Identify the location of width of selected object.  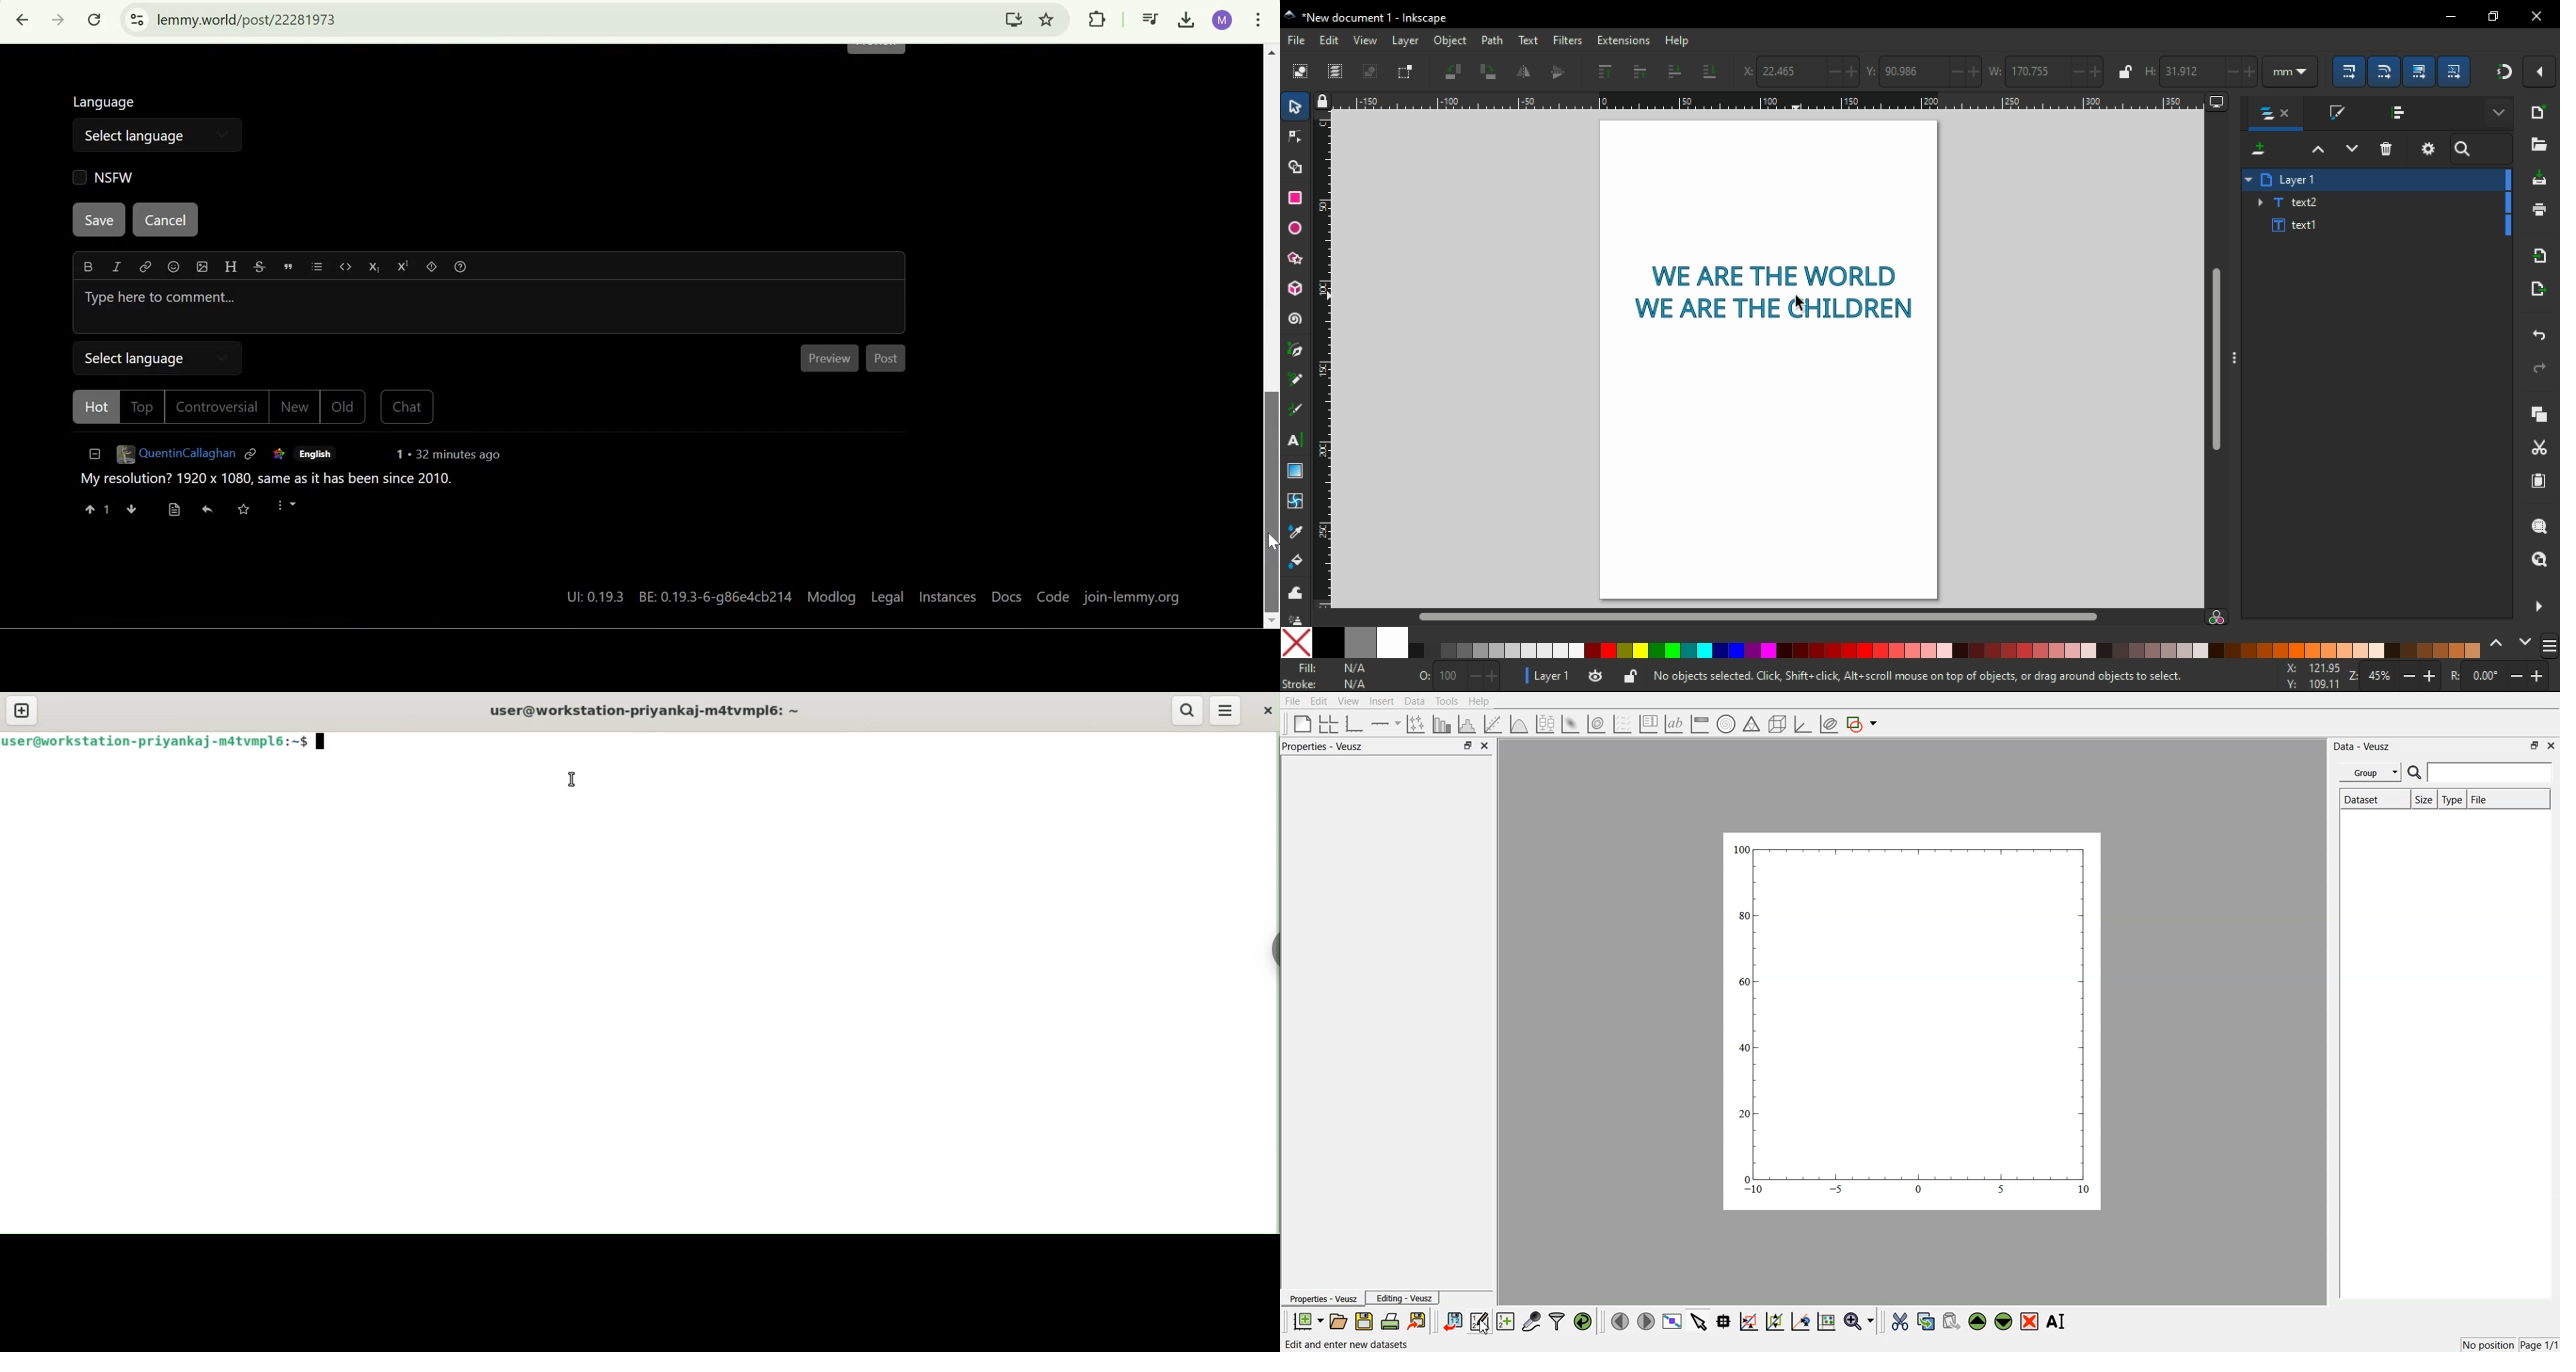
(2046, 70).